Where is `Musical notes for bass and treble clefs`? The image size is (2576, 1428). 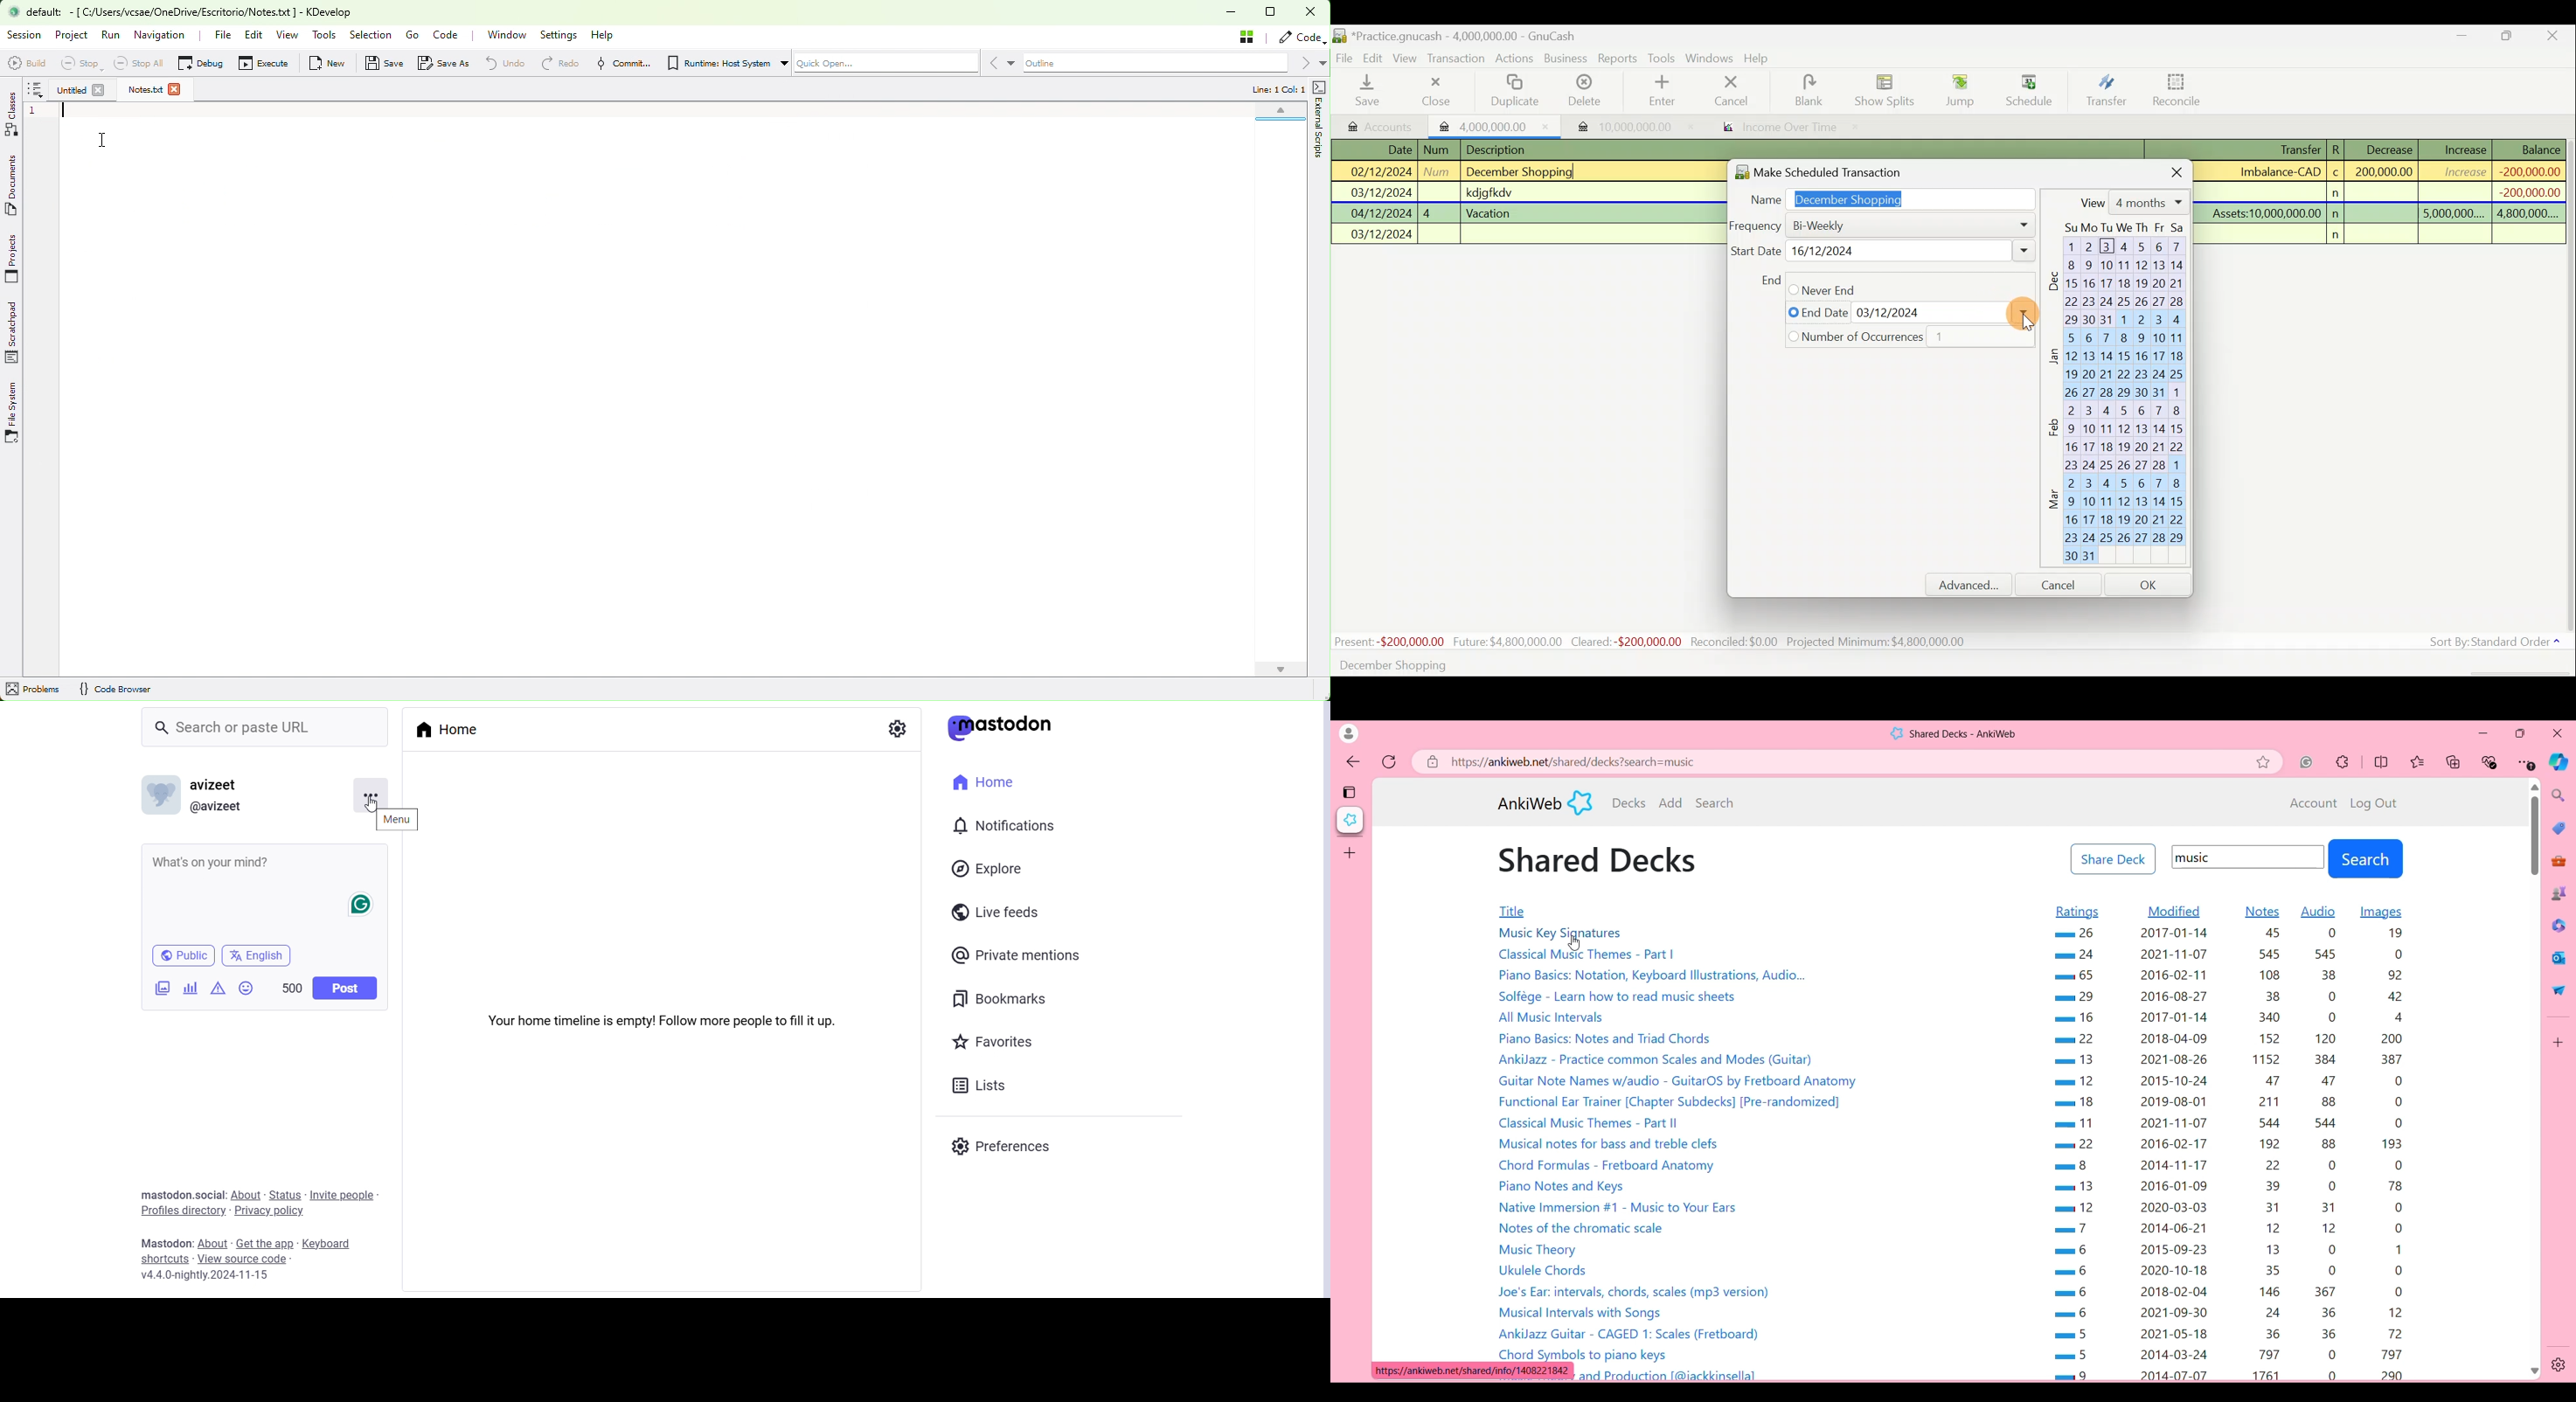 Musical notes for bass and treble clefs is located at coordinates (1609, 1144).